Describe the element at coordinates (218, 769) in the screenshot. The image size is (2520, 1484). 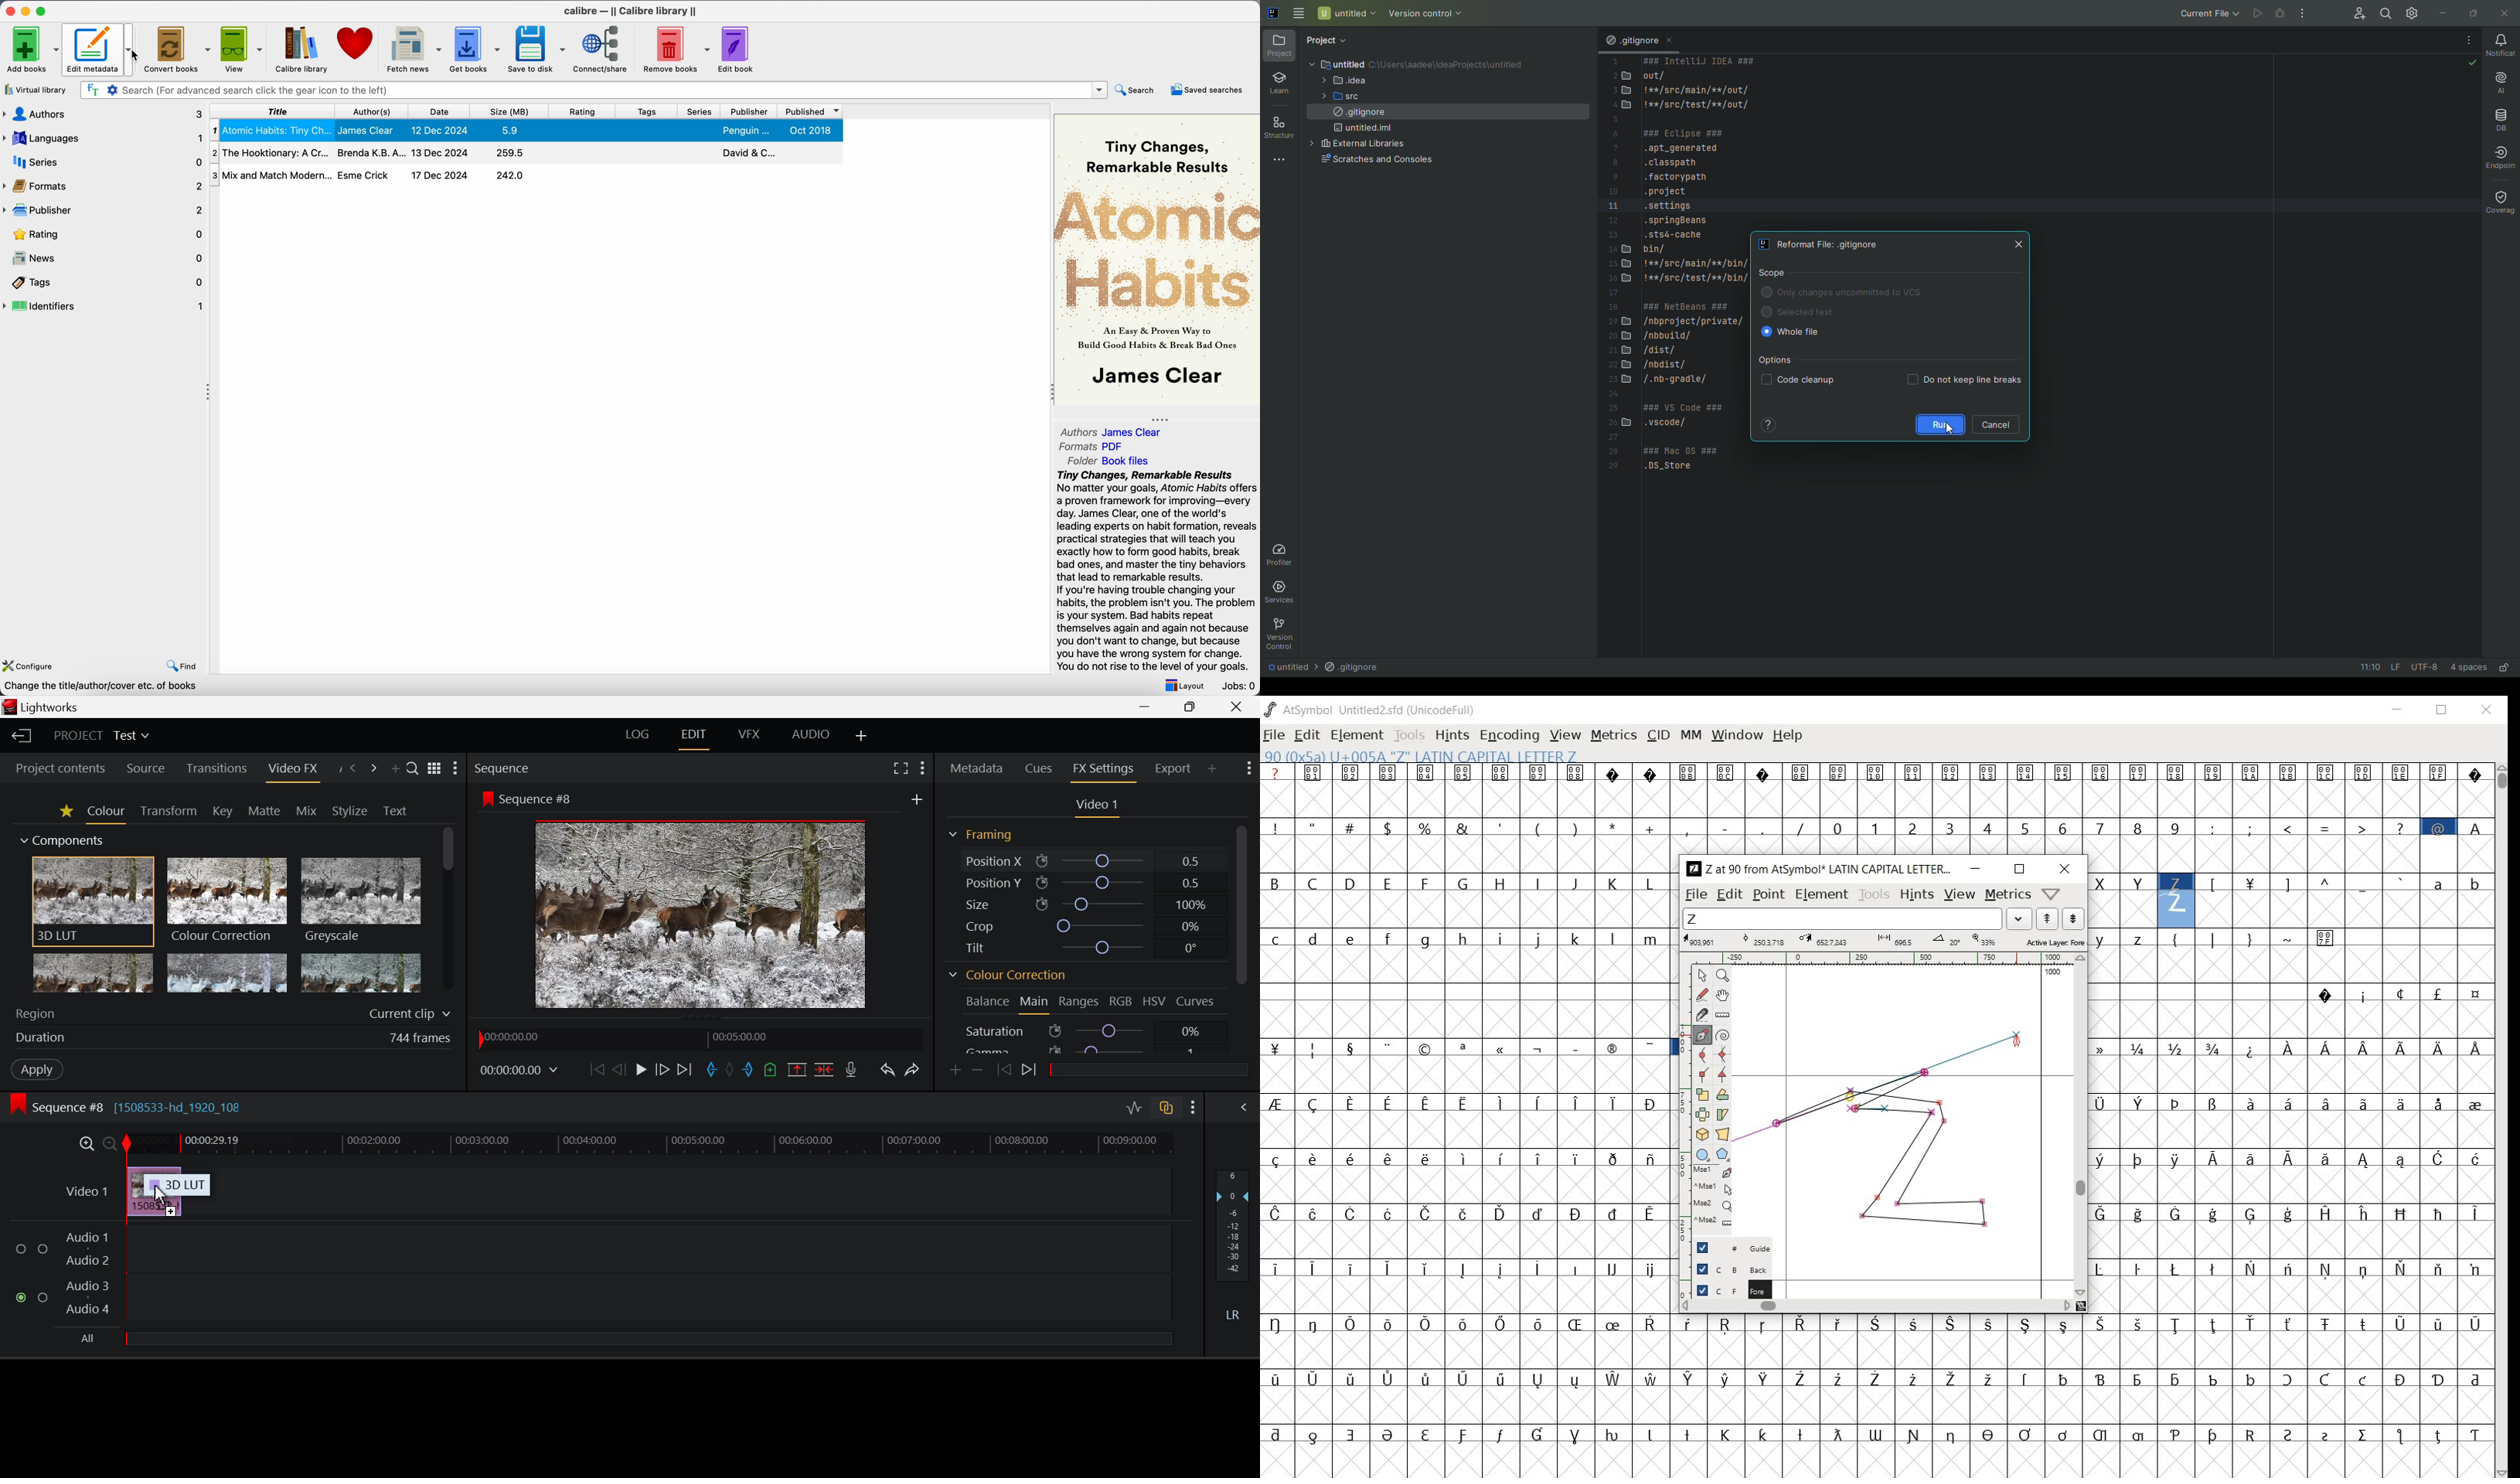
I see `Transitions` at that location.